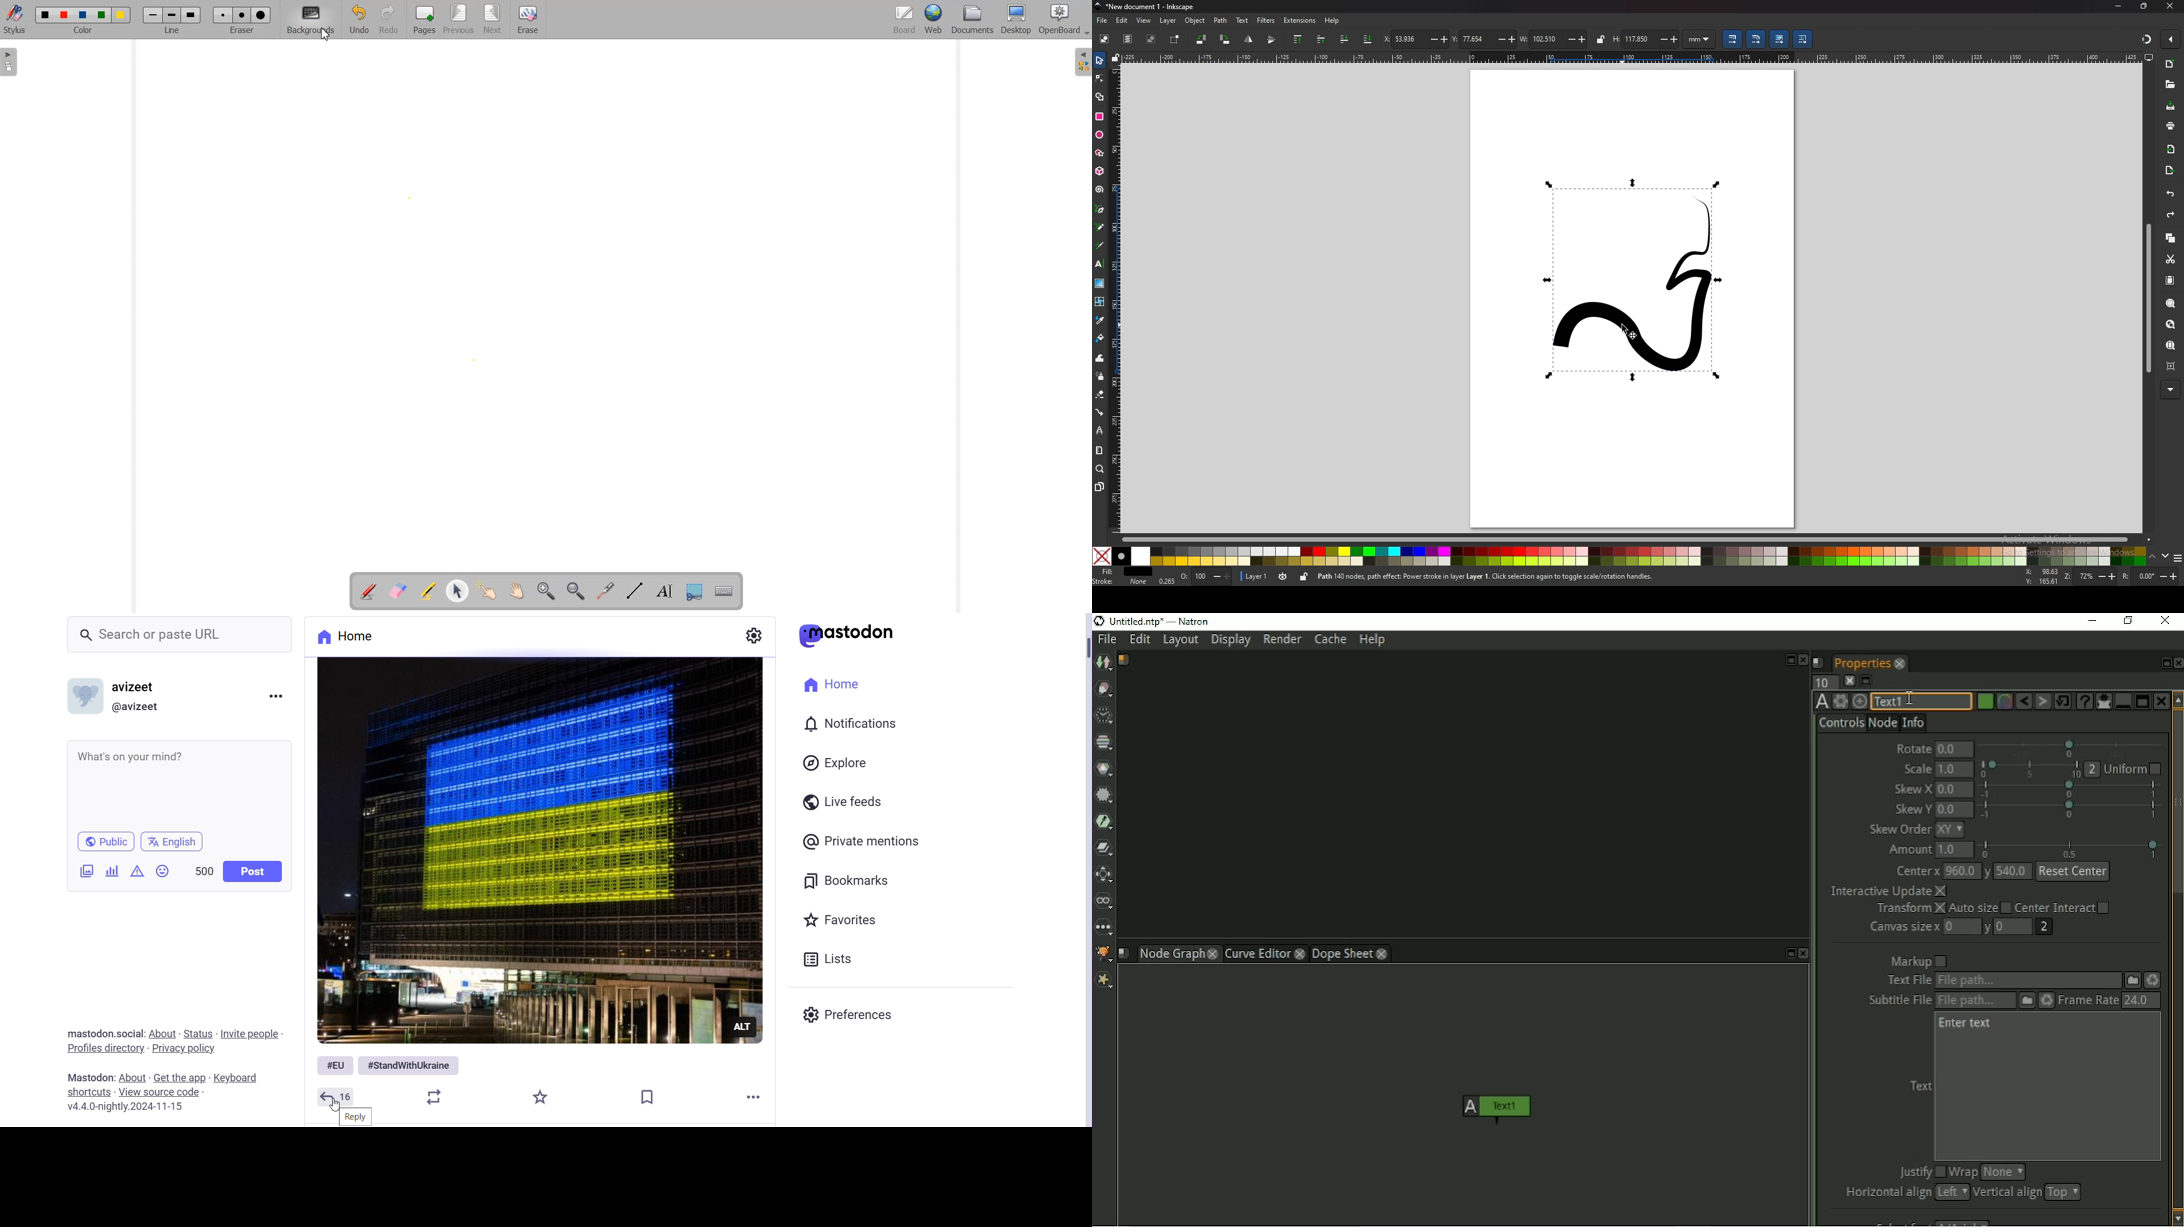 The width and height of the screenshot is (2184, 1232). What do you see at coordinates (1115, 58) in the screenshot?
I see `lock guides` at bounding box center [1115, 58].